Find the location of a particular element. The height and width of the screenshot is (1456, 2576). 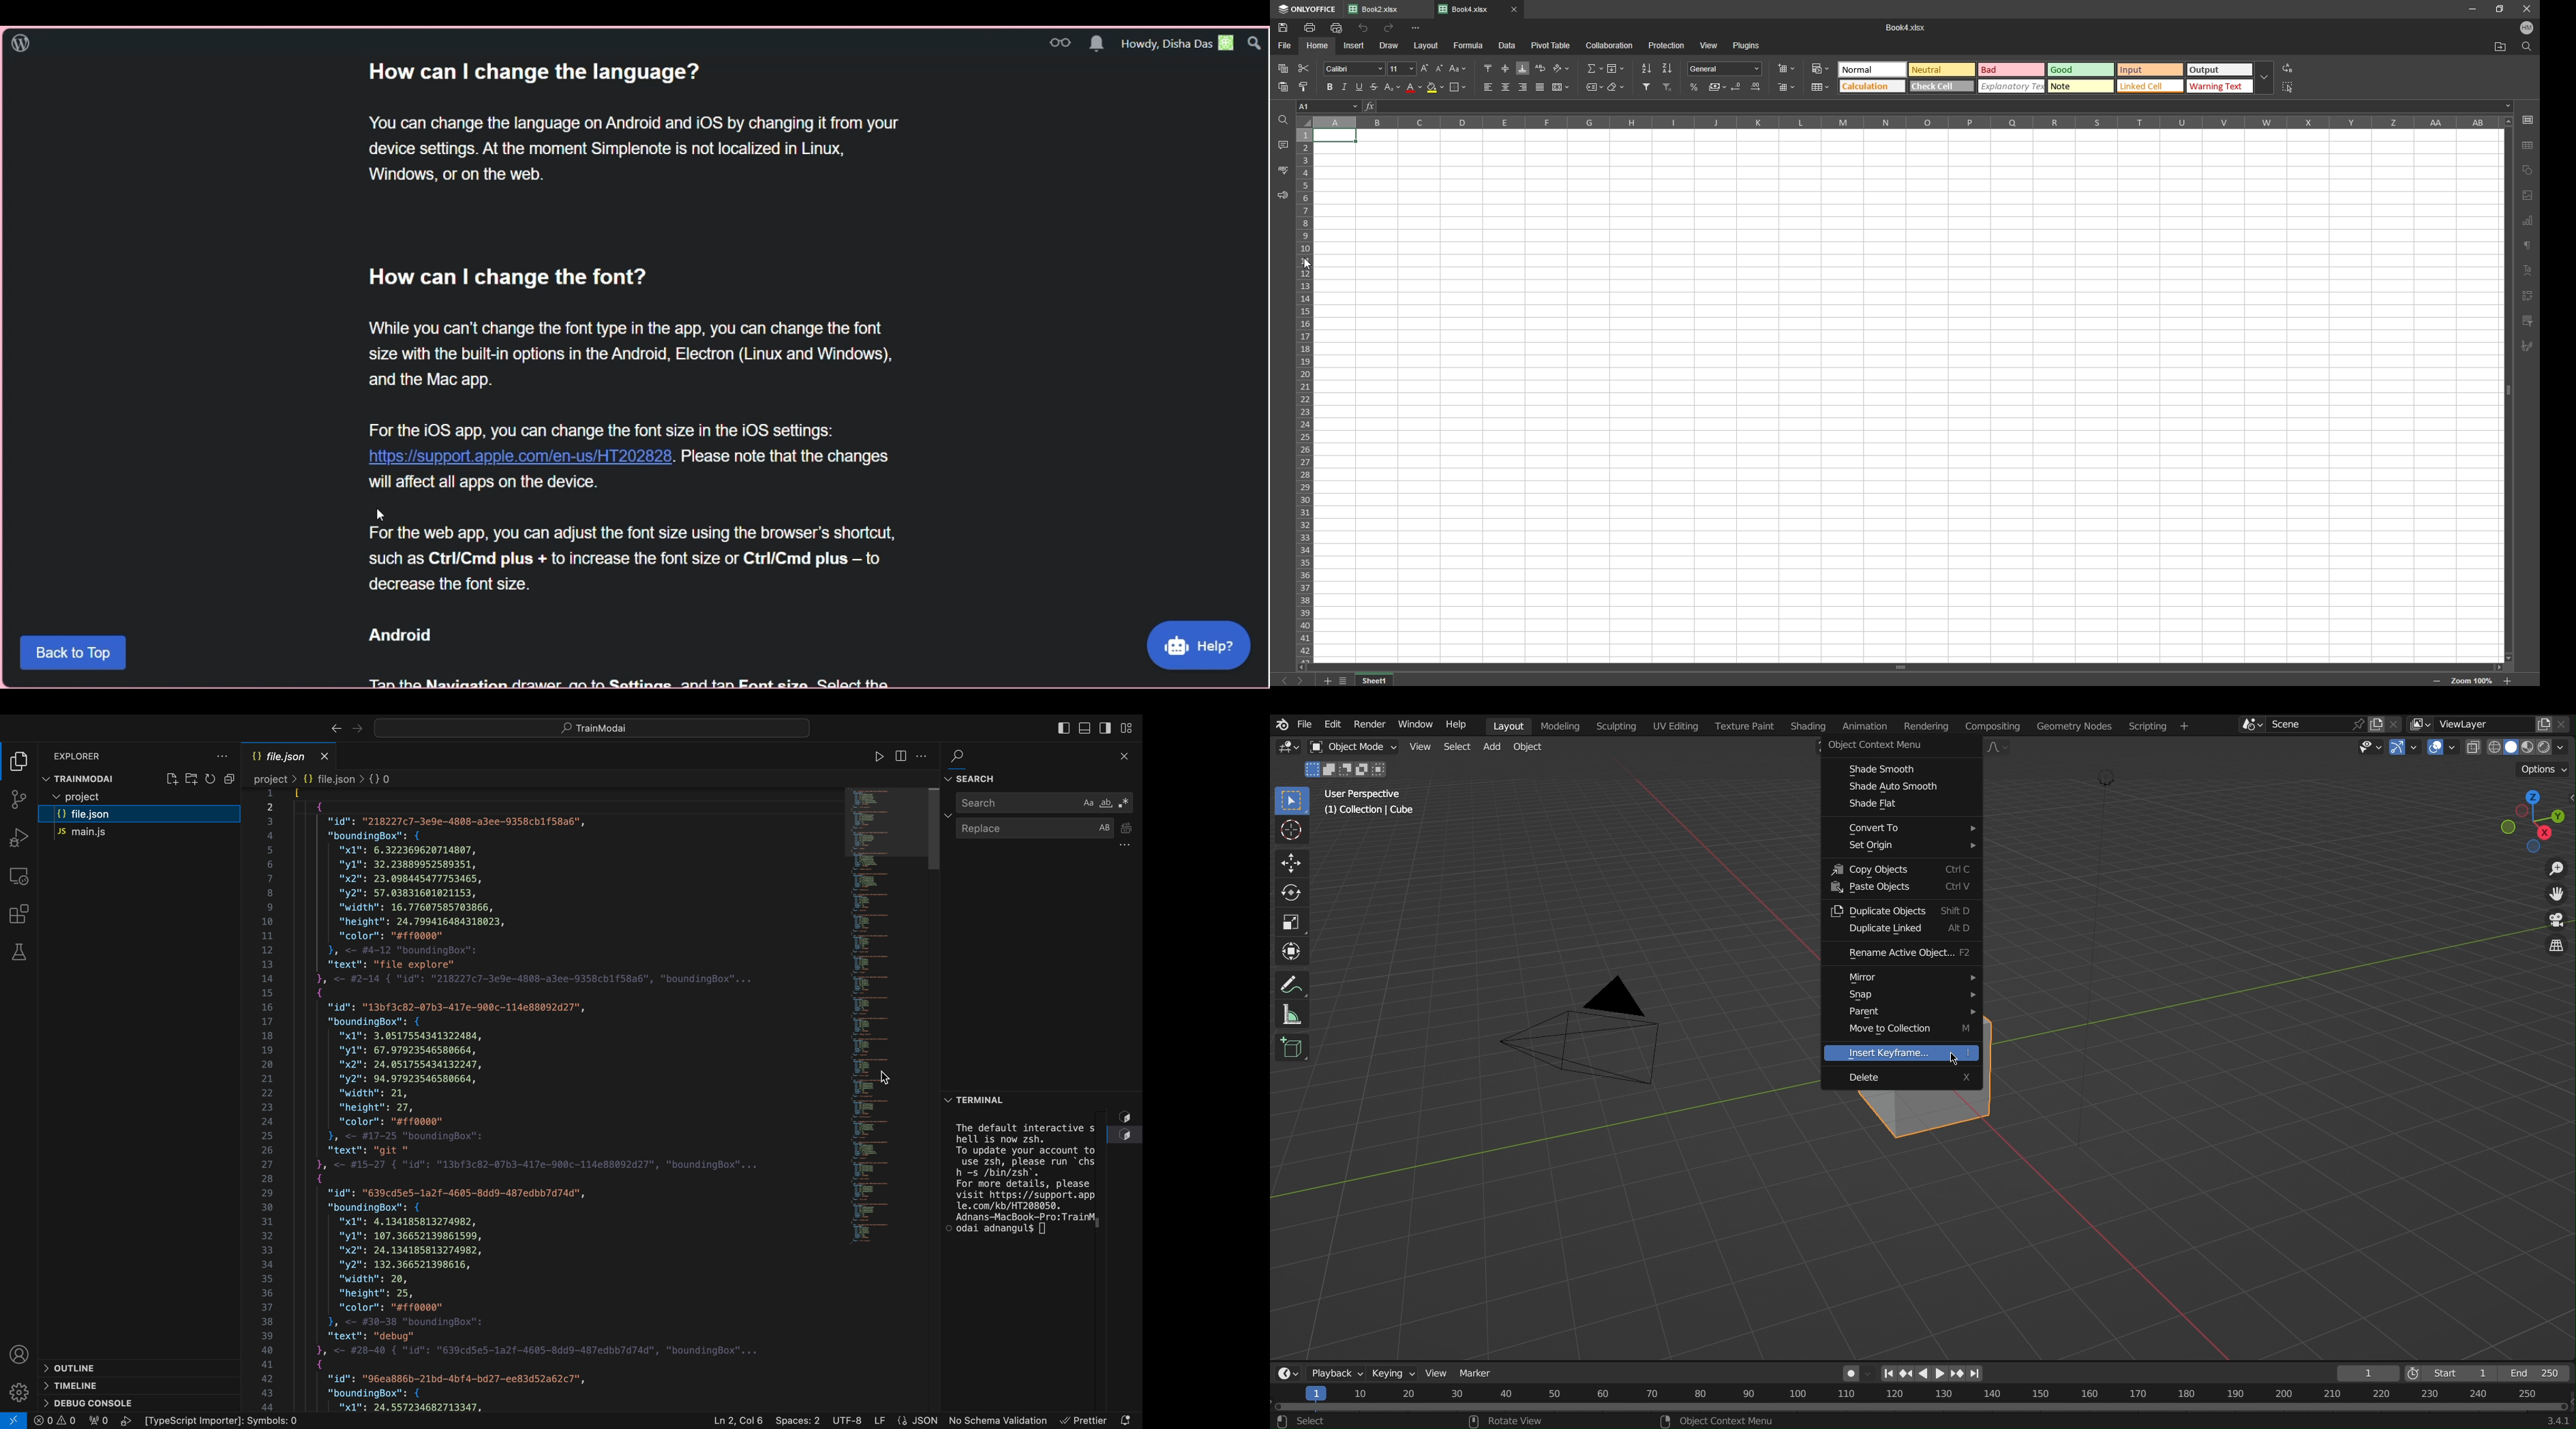

text align is located at coordinates (2528, 270).